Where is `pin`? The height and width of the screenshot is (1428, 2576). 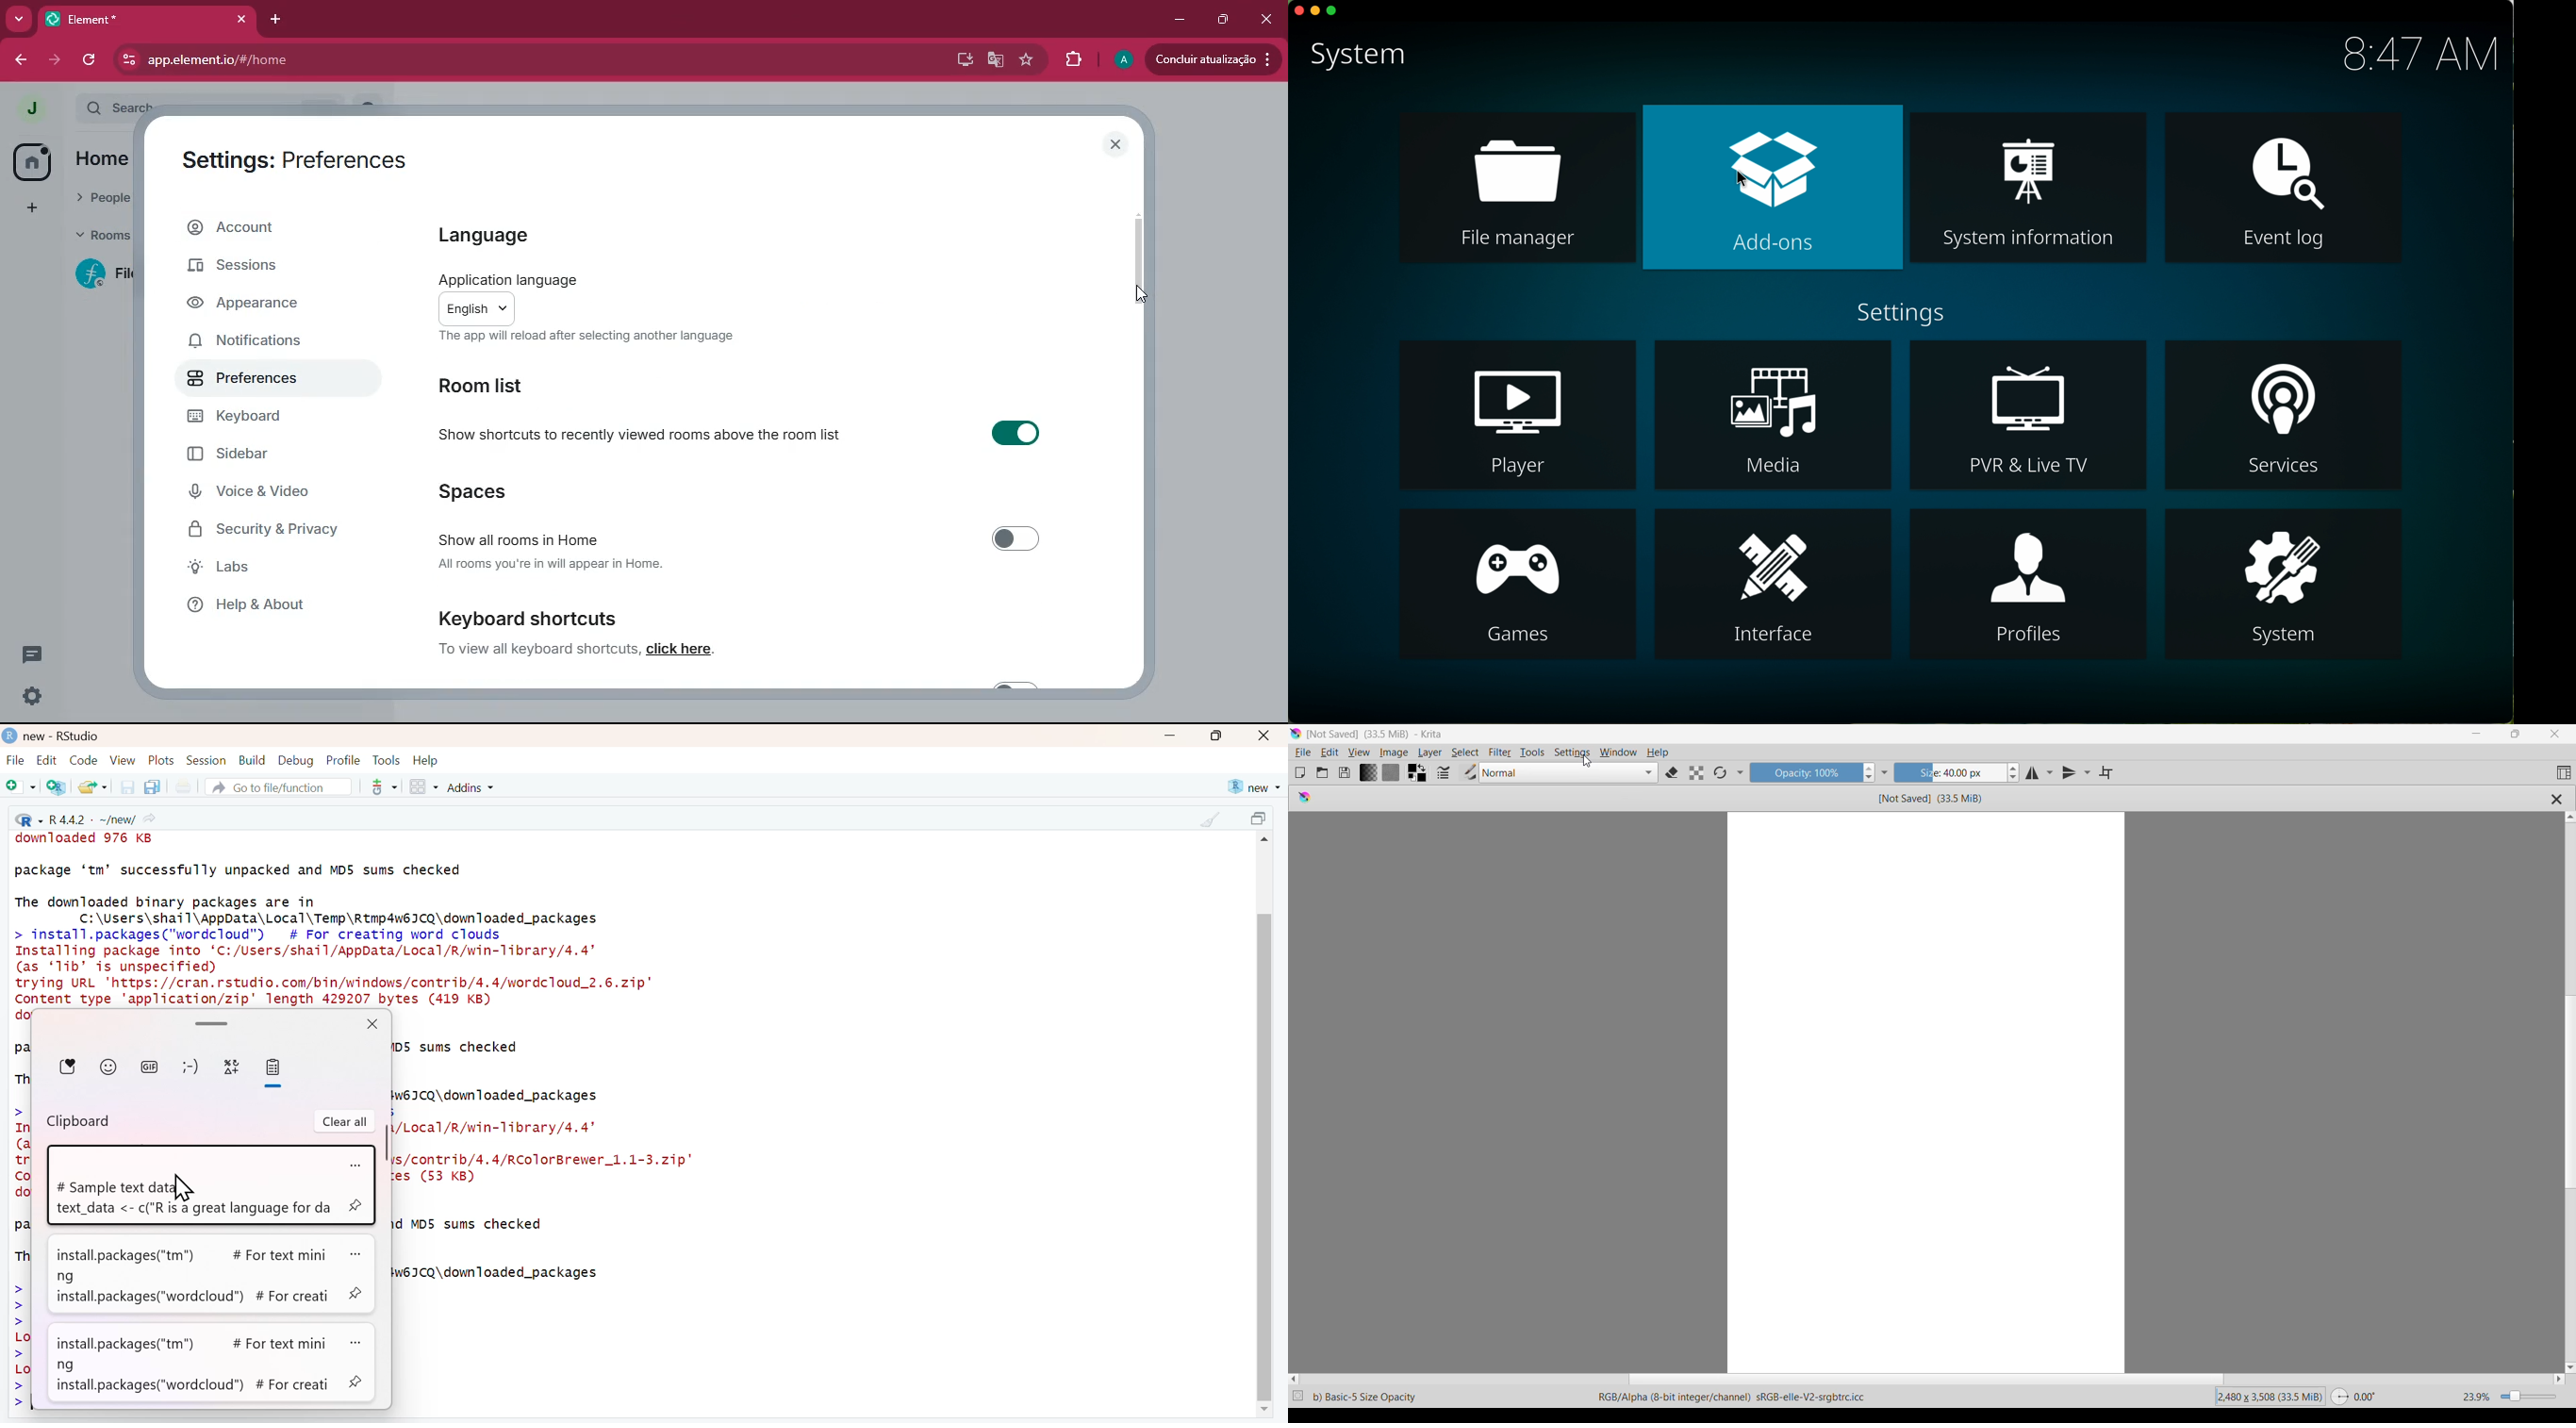
pin is located at coordinates (358, 1207).